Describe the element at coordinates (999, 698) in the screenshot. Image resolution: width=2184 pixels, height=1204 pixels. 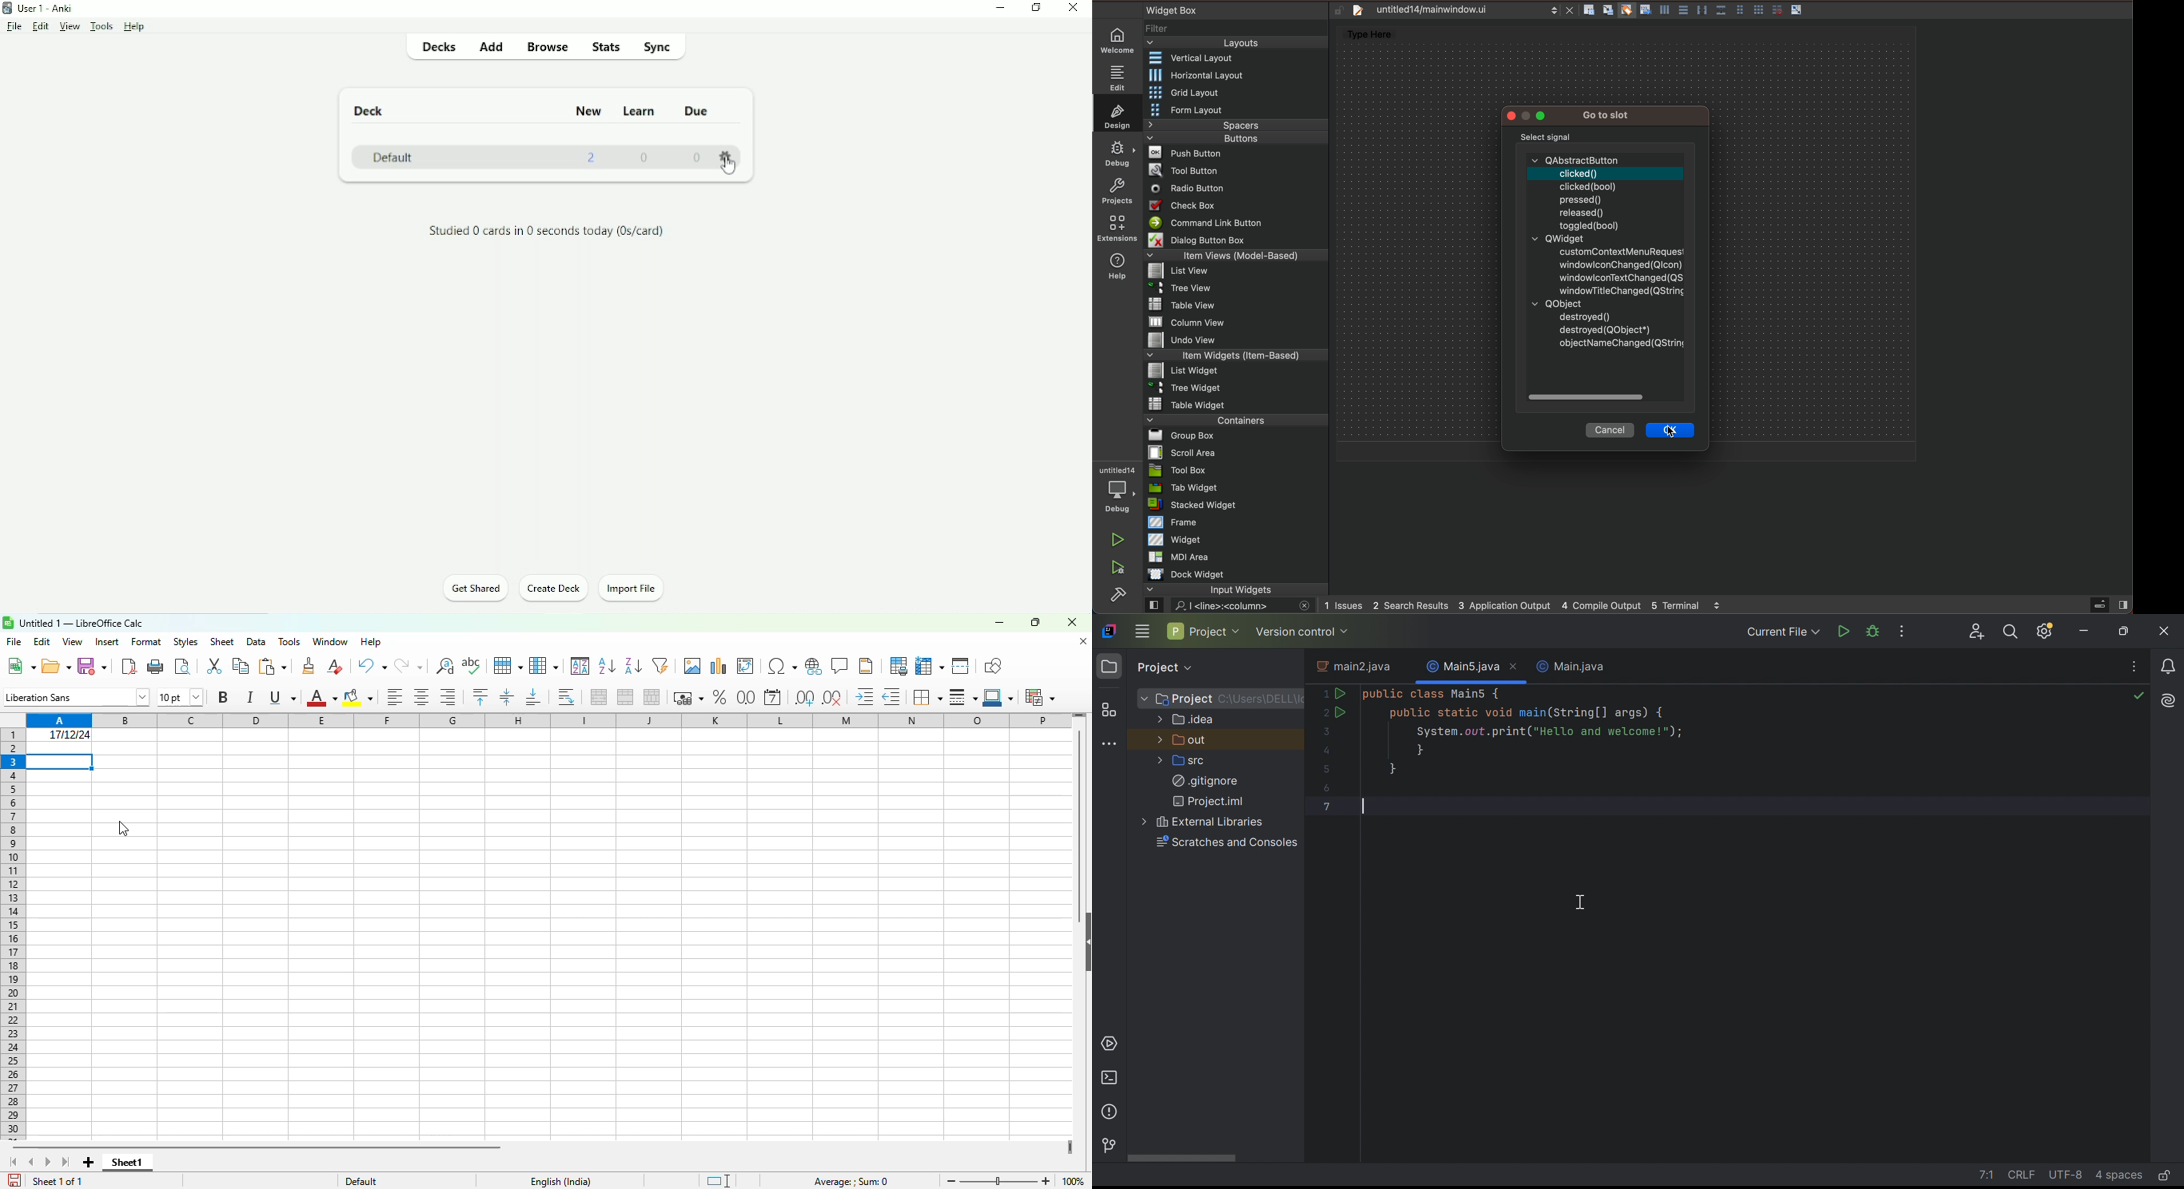
I see `border color` at that location.